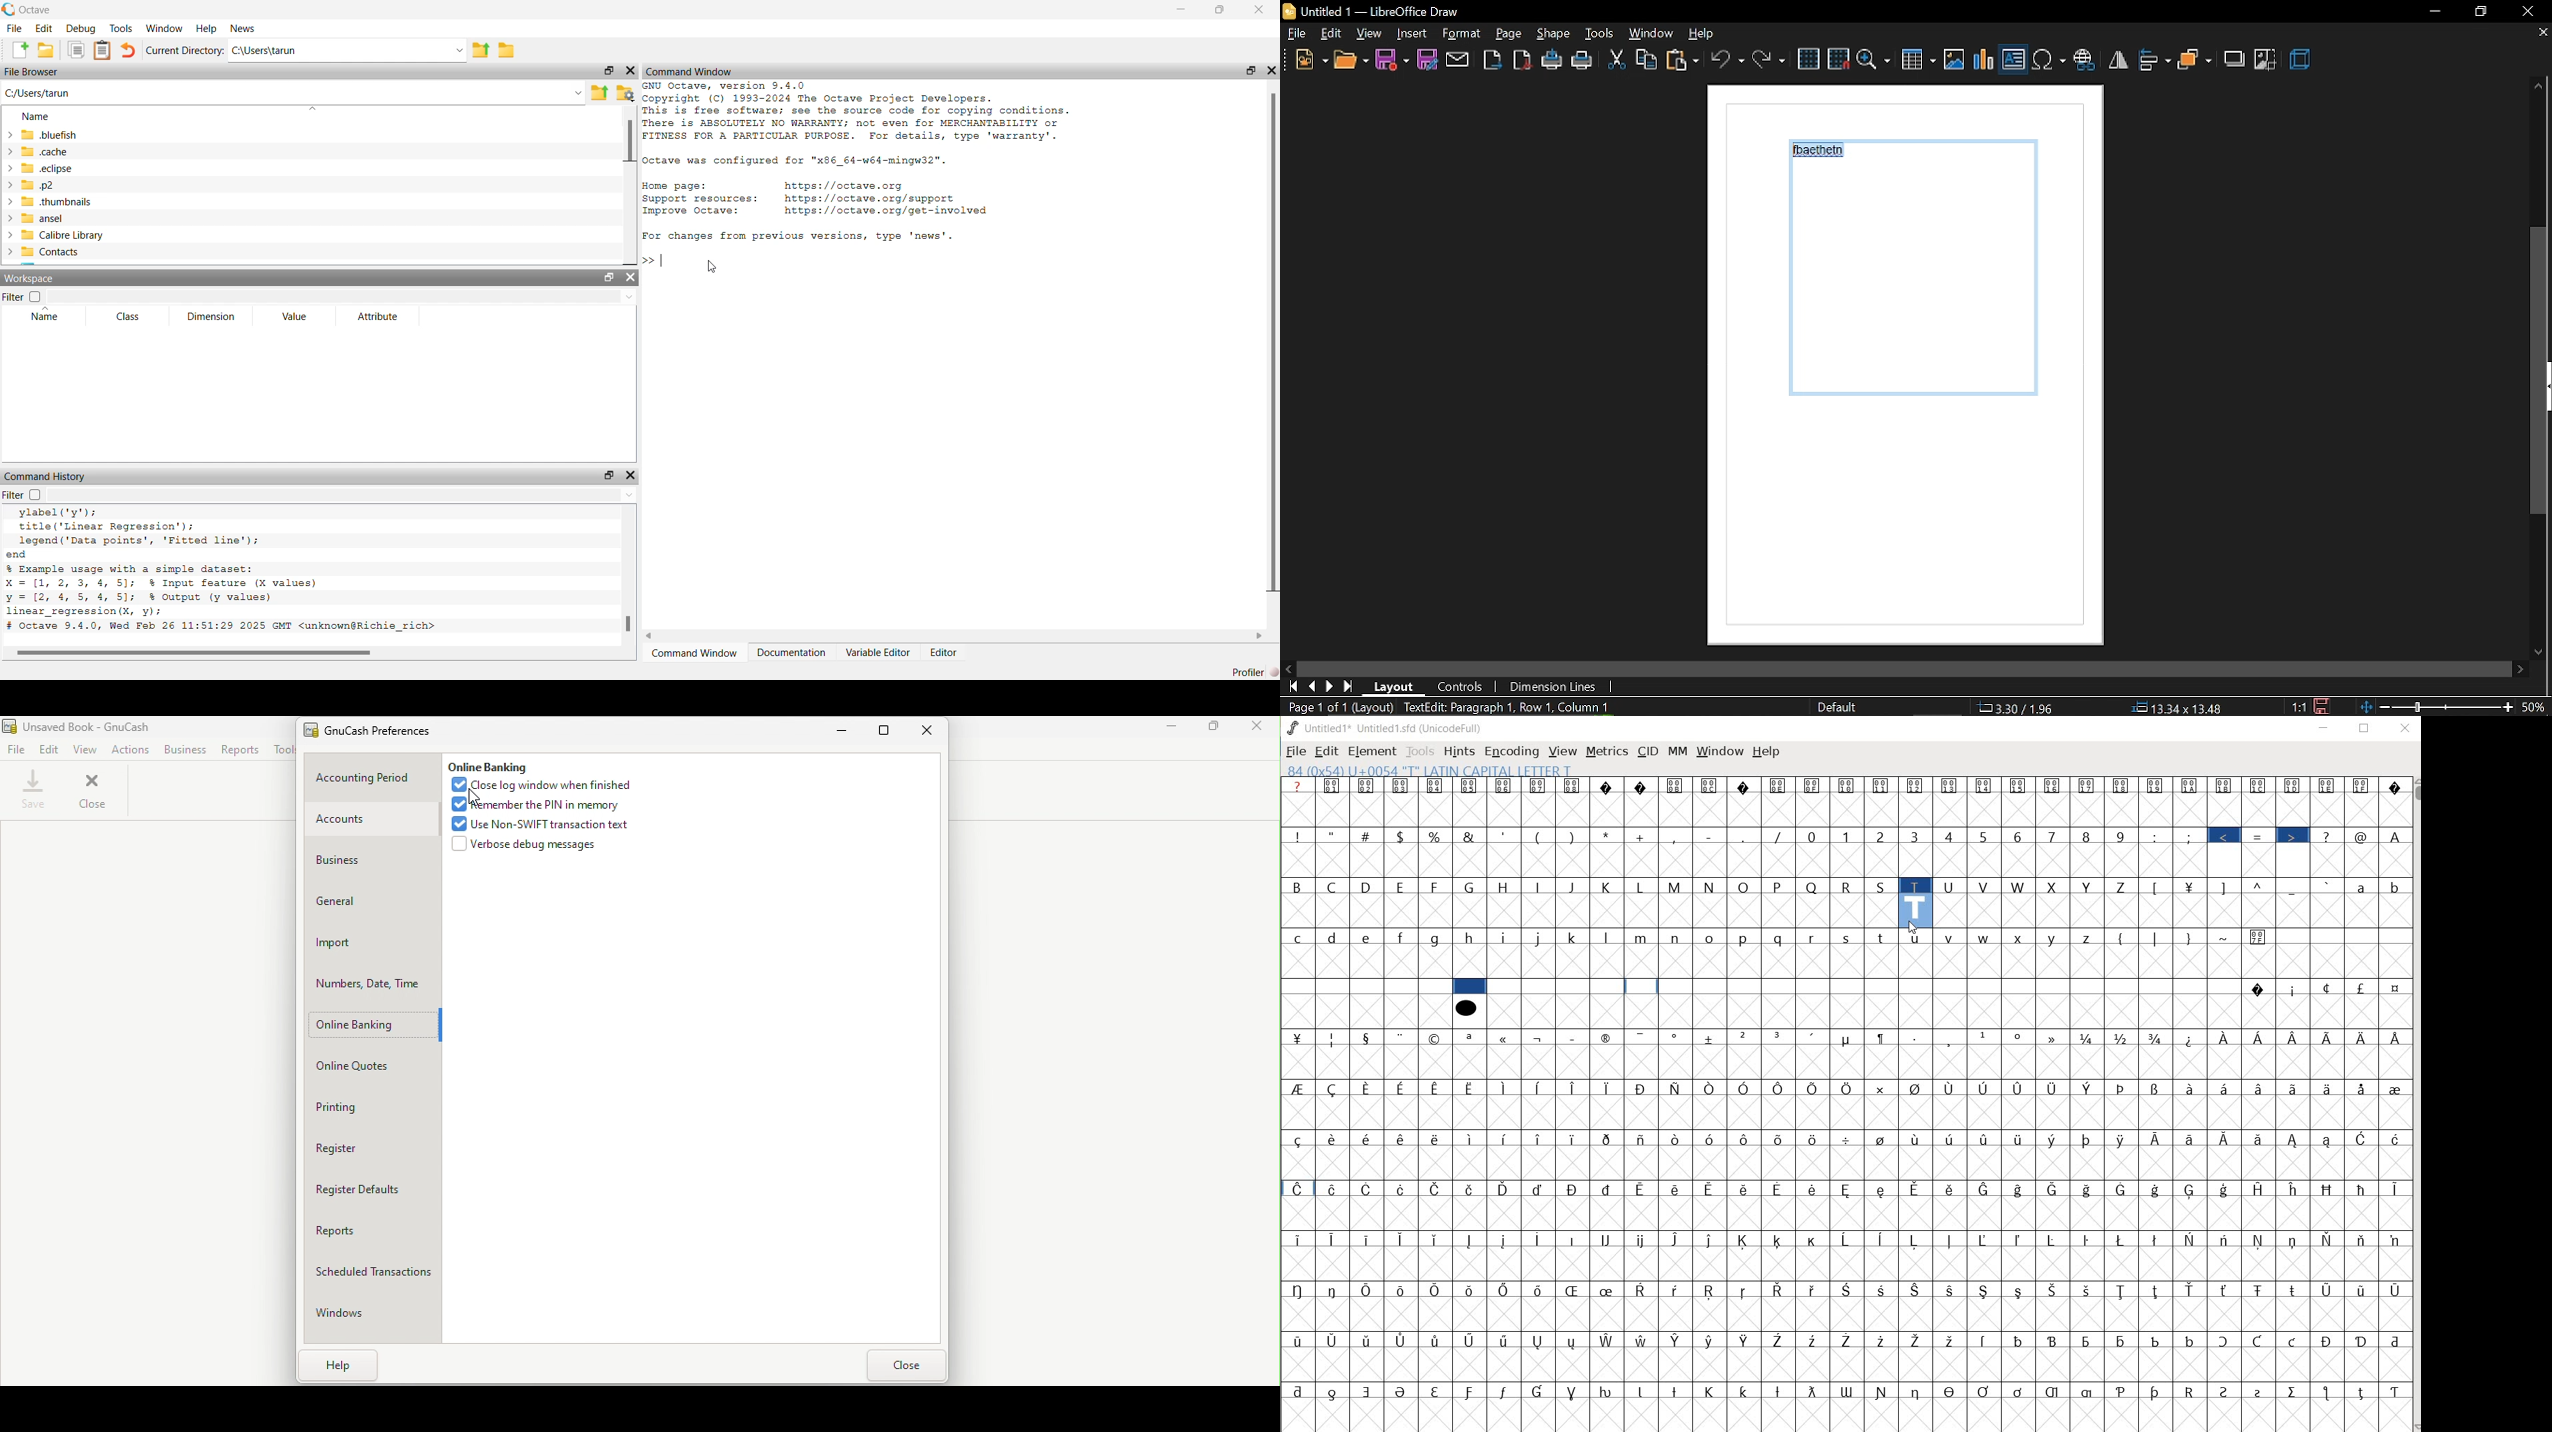 The width and height of the screenshot is (2576, 1456). Describe the element at coordinates (2294, 837) in the screenshot. I see `>` at that location.